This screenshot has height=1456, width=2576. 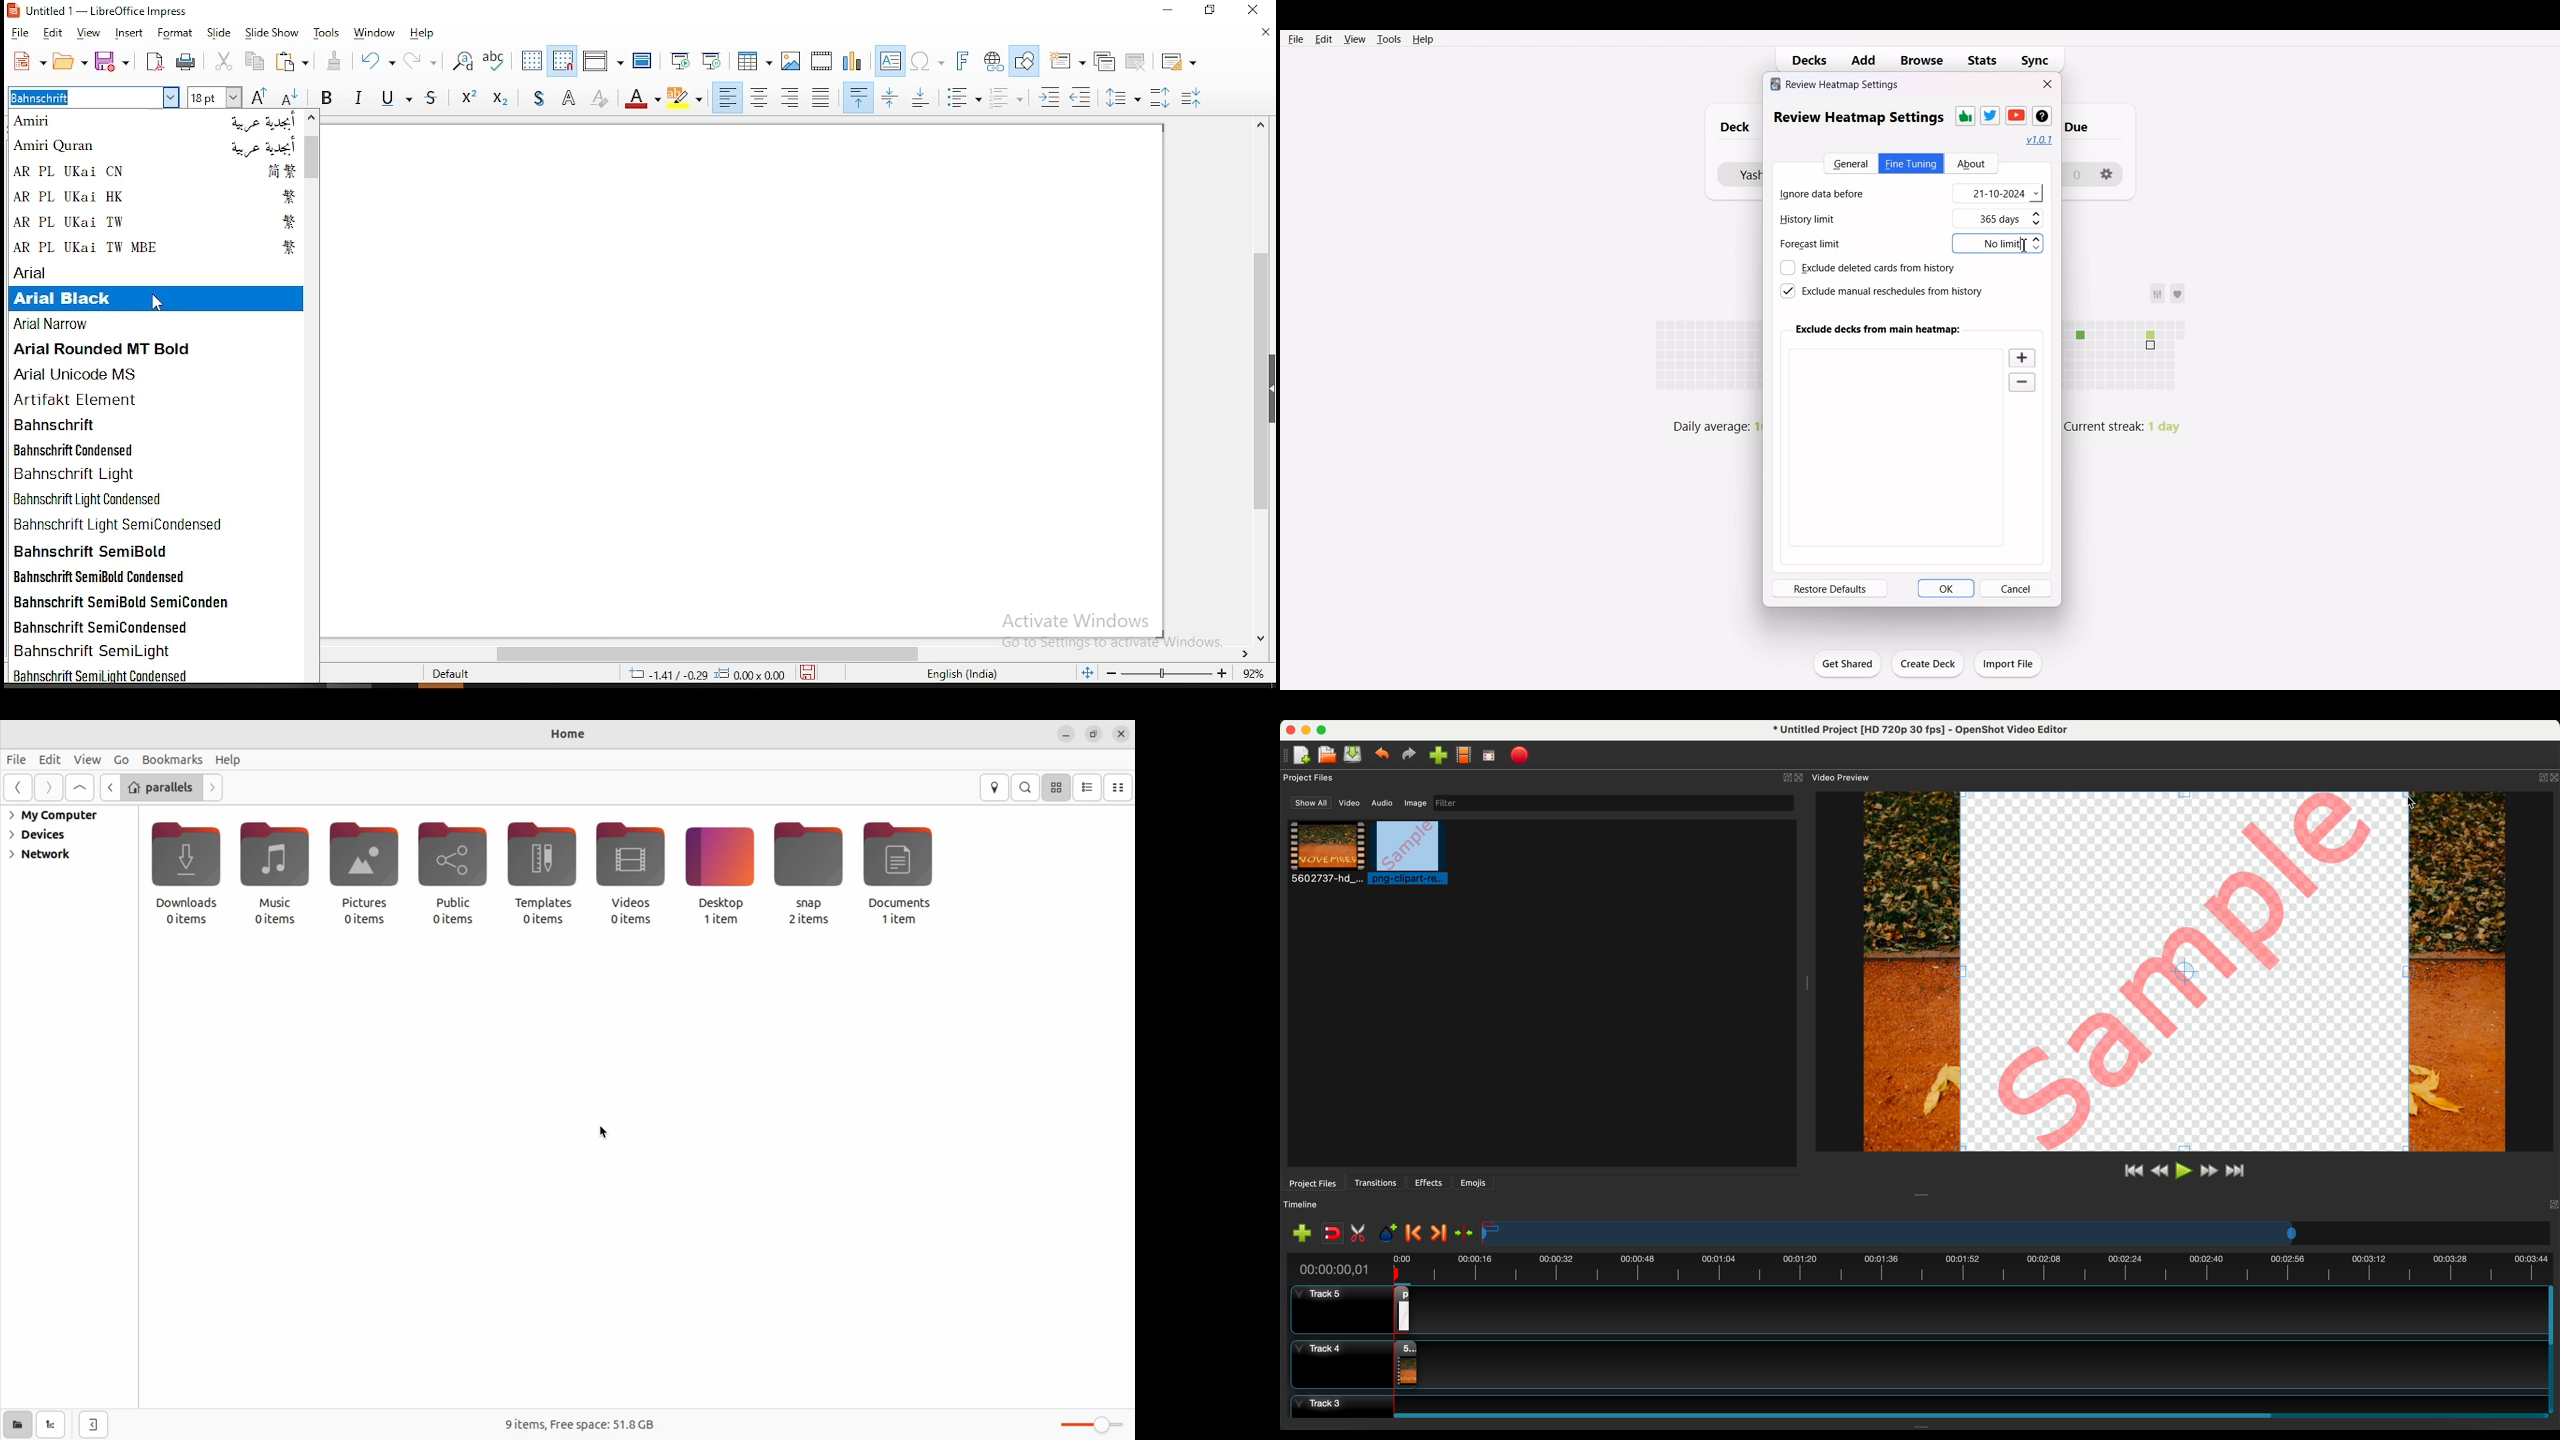 What do you see at coordinates (859, 97) in the screenshot?
I see `align top` at bounding box center [859, 97].